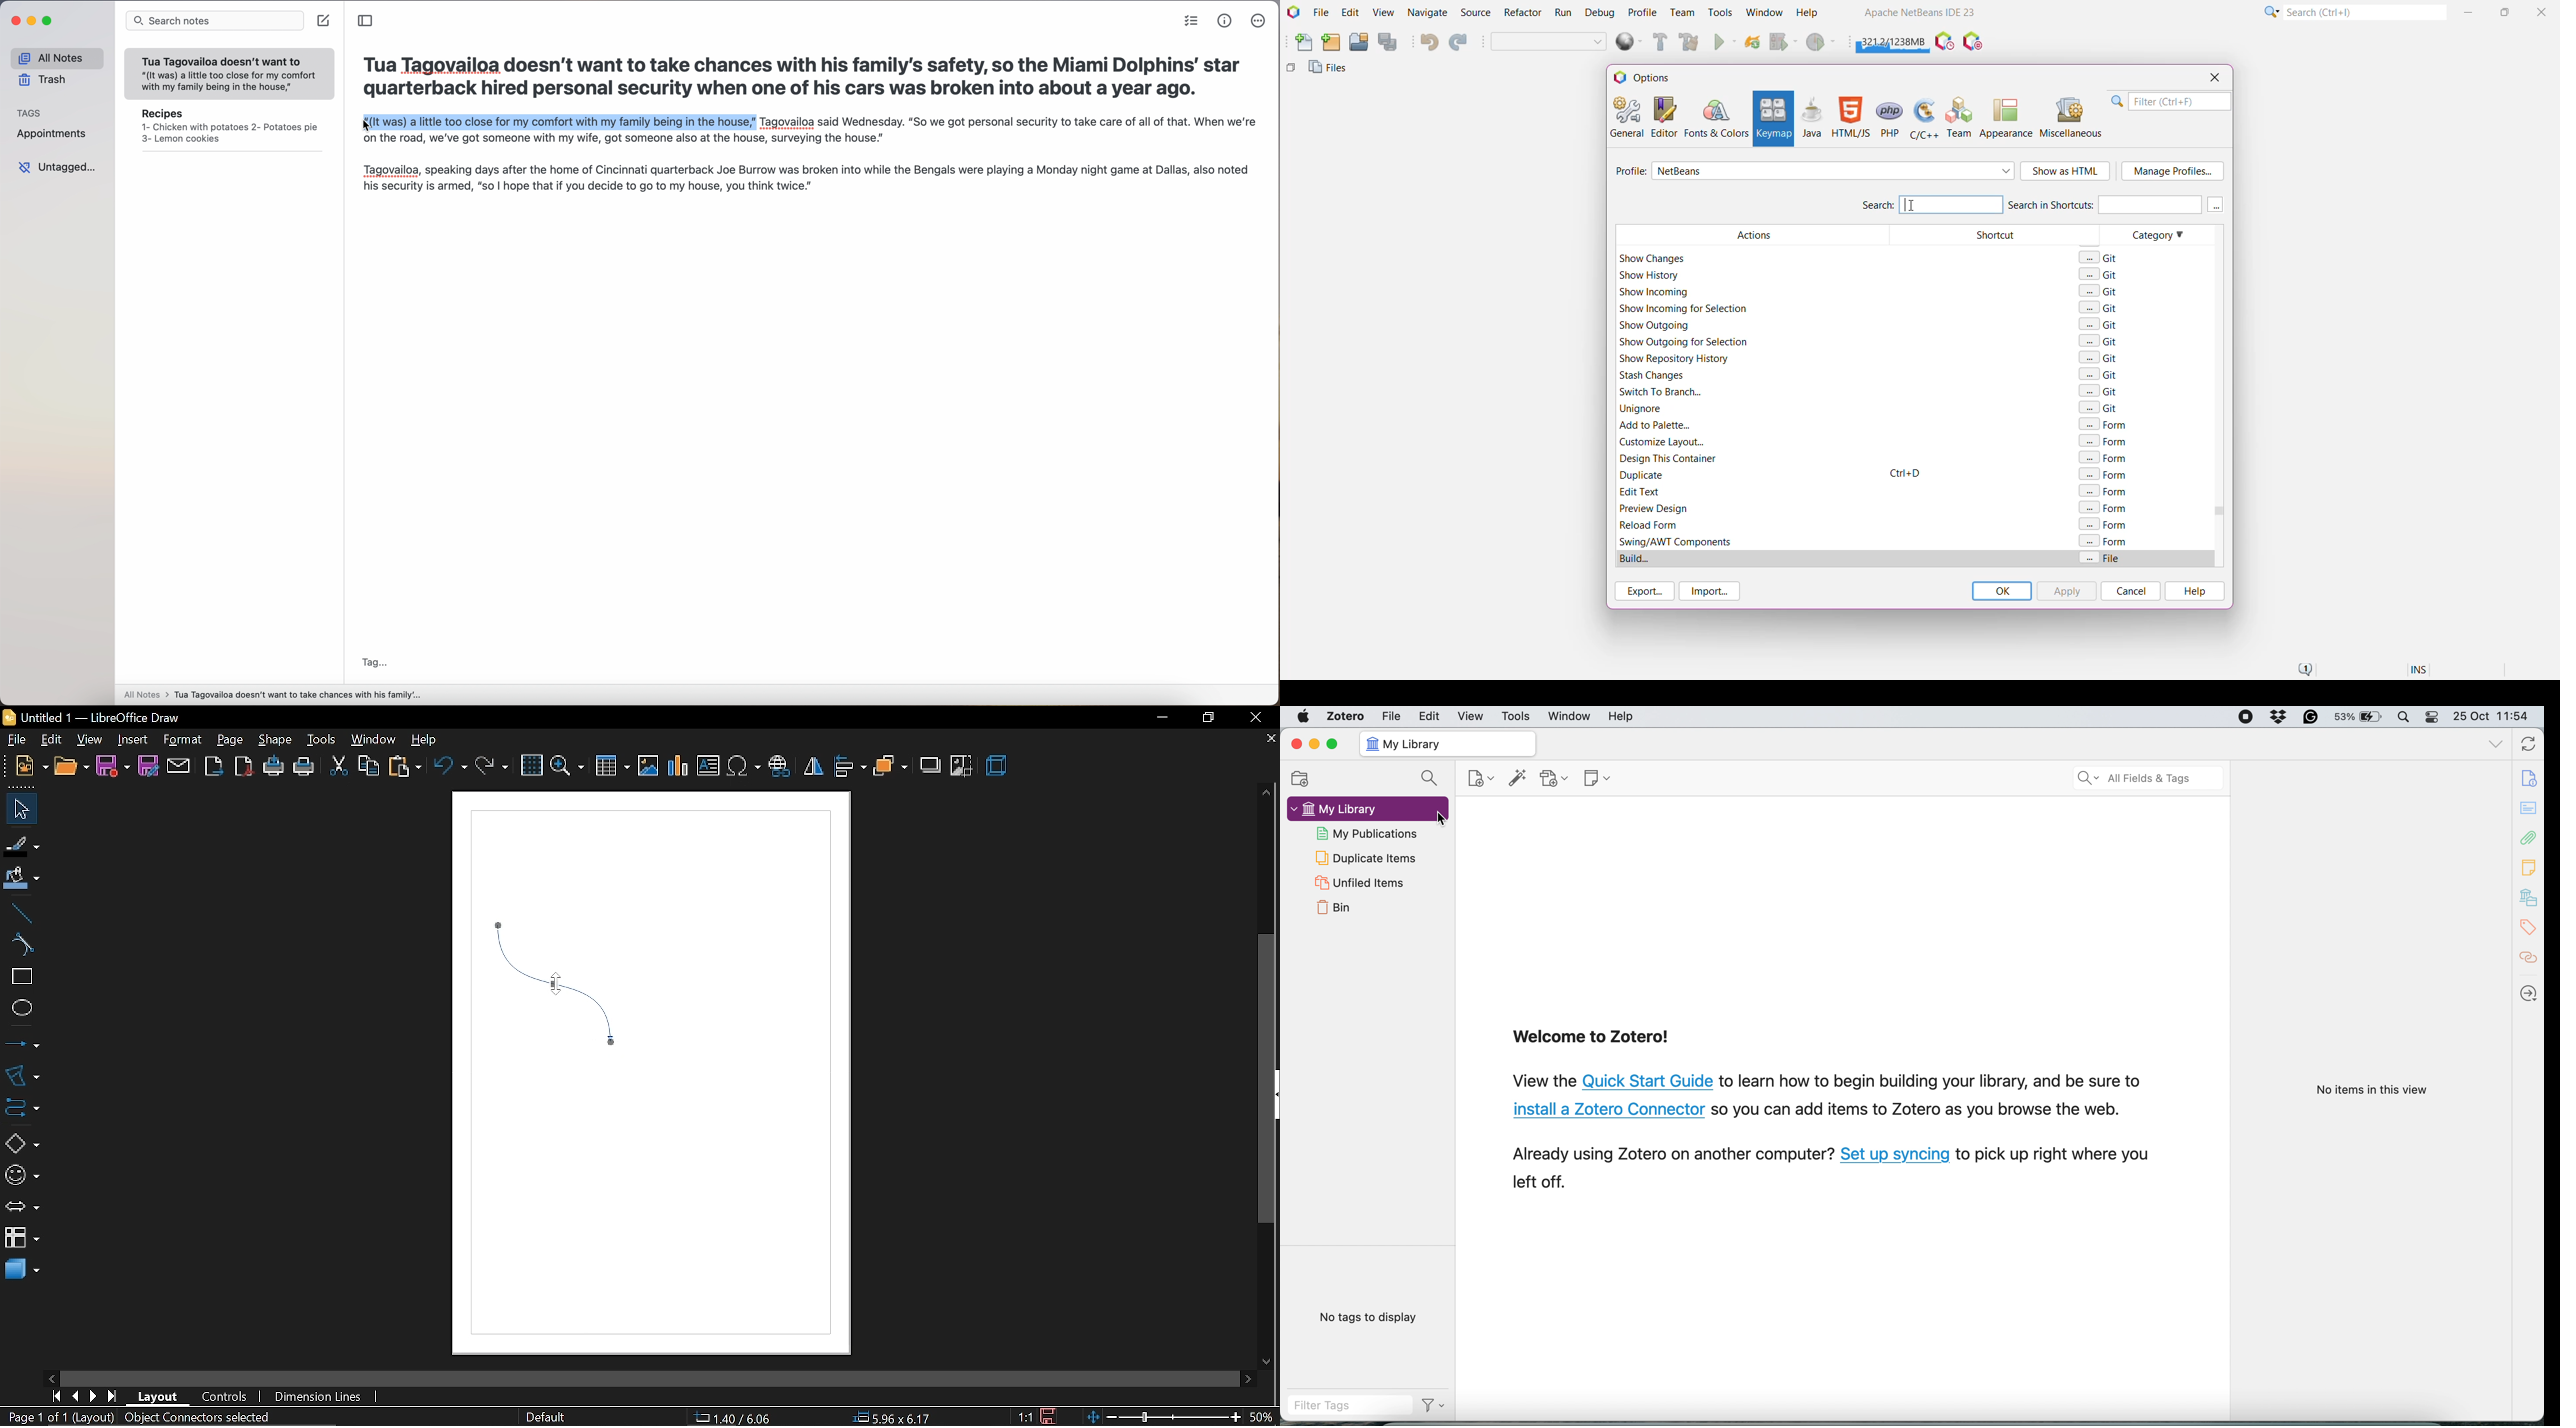 Image resolution: width=2576 pixels, height=1428 pixels. Describe the element at coordinates (2529, 839) in the screenshot. I see `attachments` at that location.